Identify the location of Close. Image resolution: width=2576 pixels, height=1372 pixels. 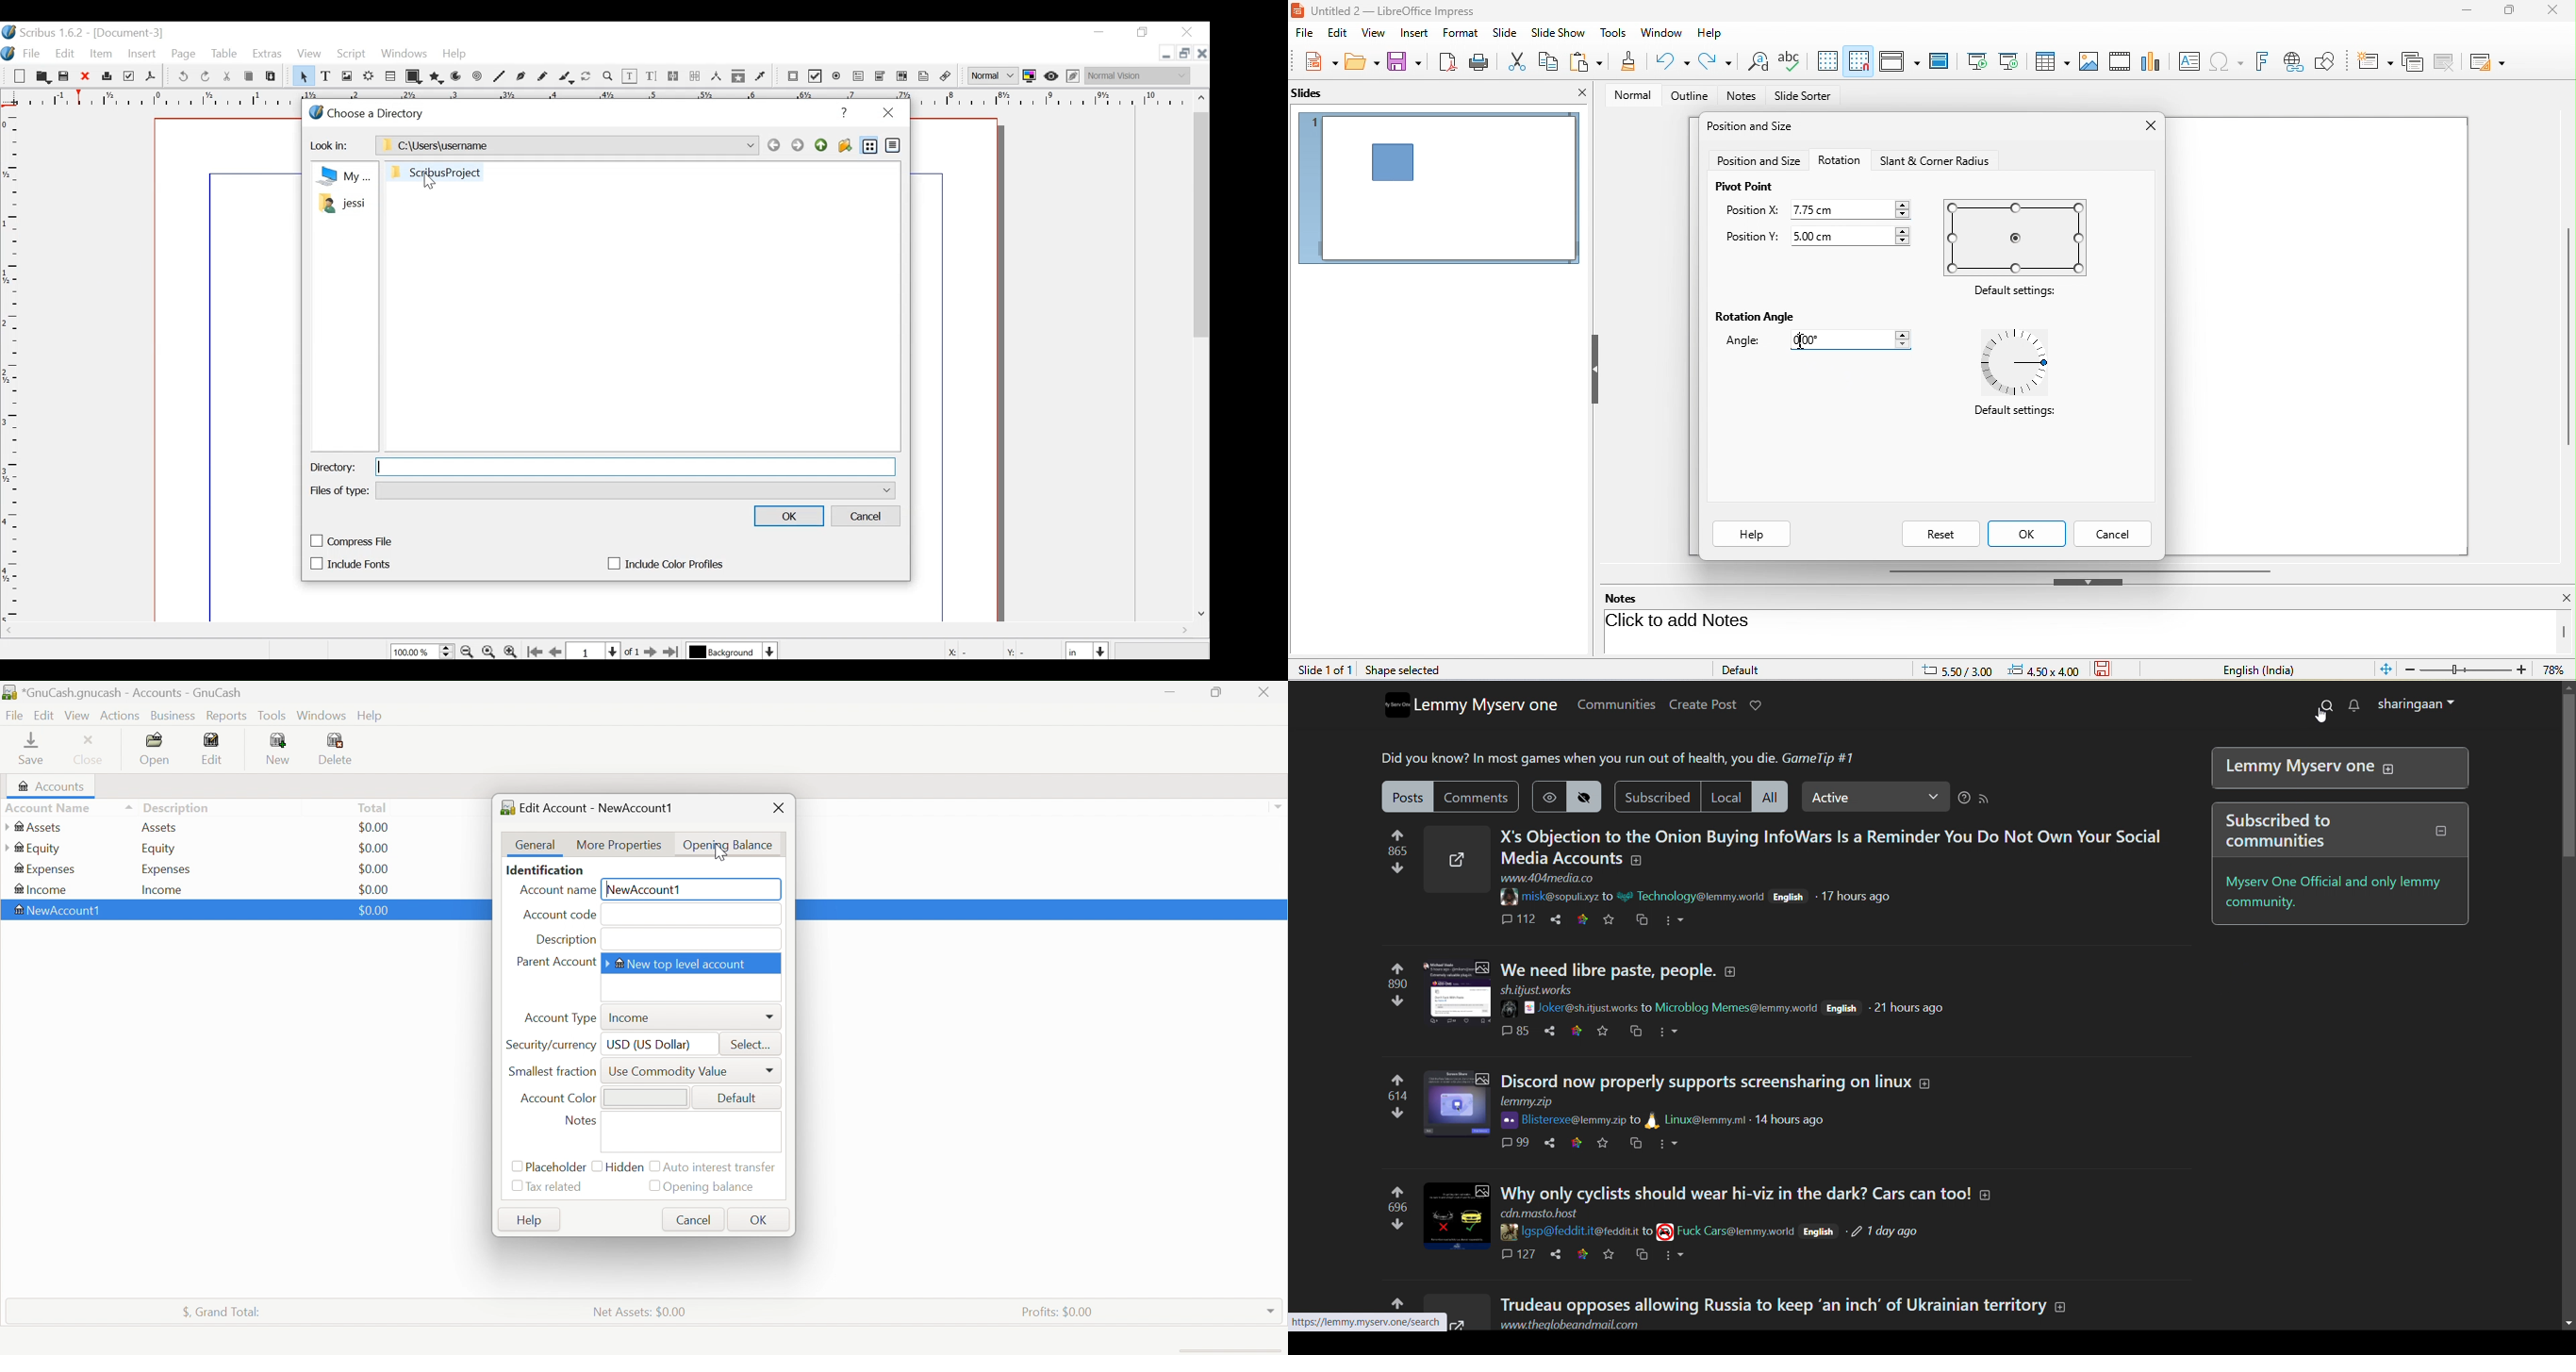
(1266, 692).